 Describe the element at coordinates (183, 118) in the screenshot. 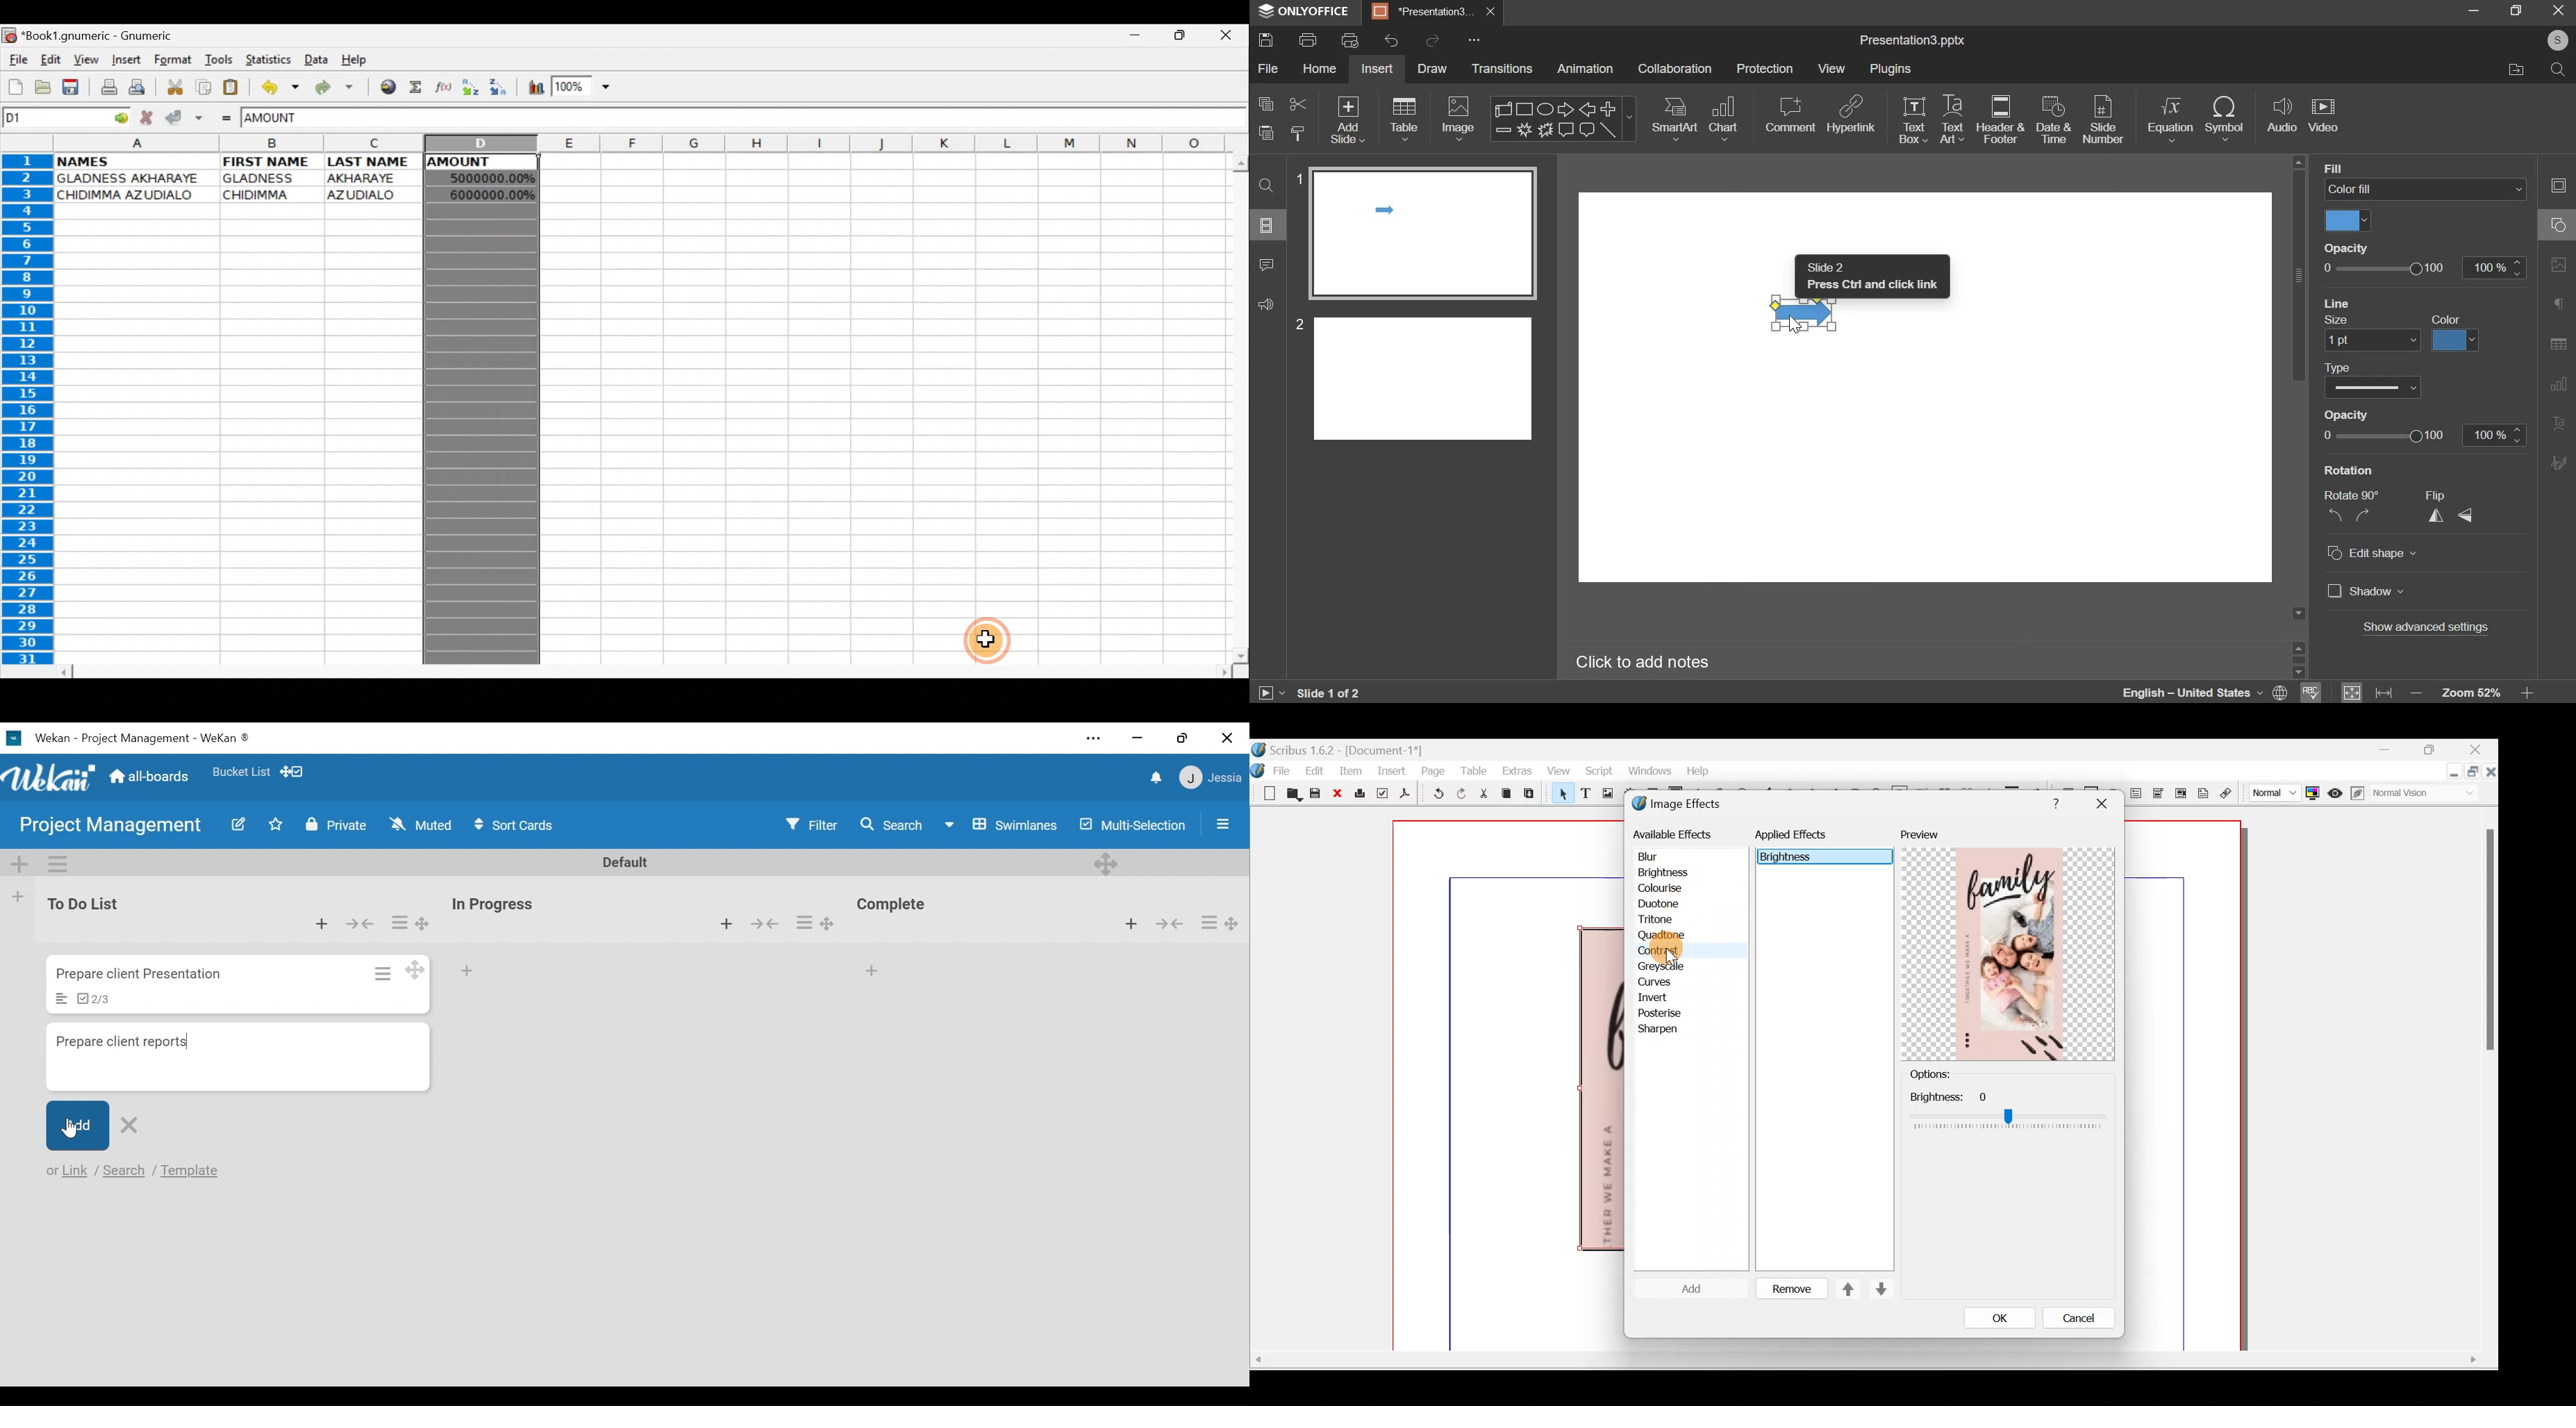

I see `Accept change` at that location.